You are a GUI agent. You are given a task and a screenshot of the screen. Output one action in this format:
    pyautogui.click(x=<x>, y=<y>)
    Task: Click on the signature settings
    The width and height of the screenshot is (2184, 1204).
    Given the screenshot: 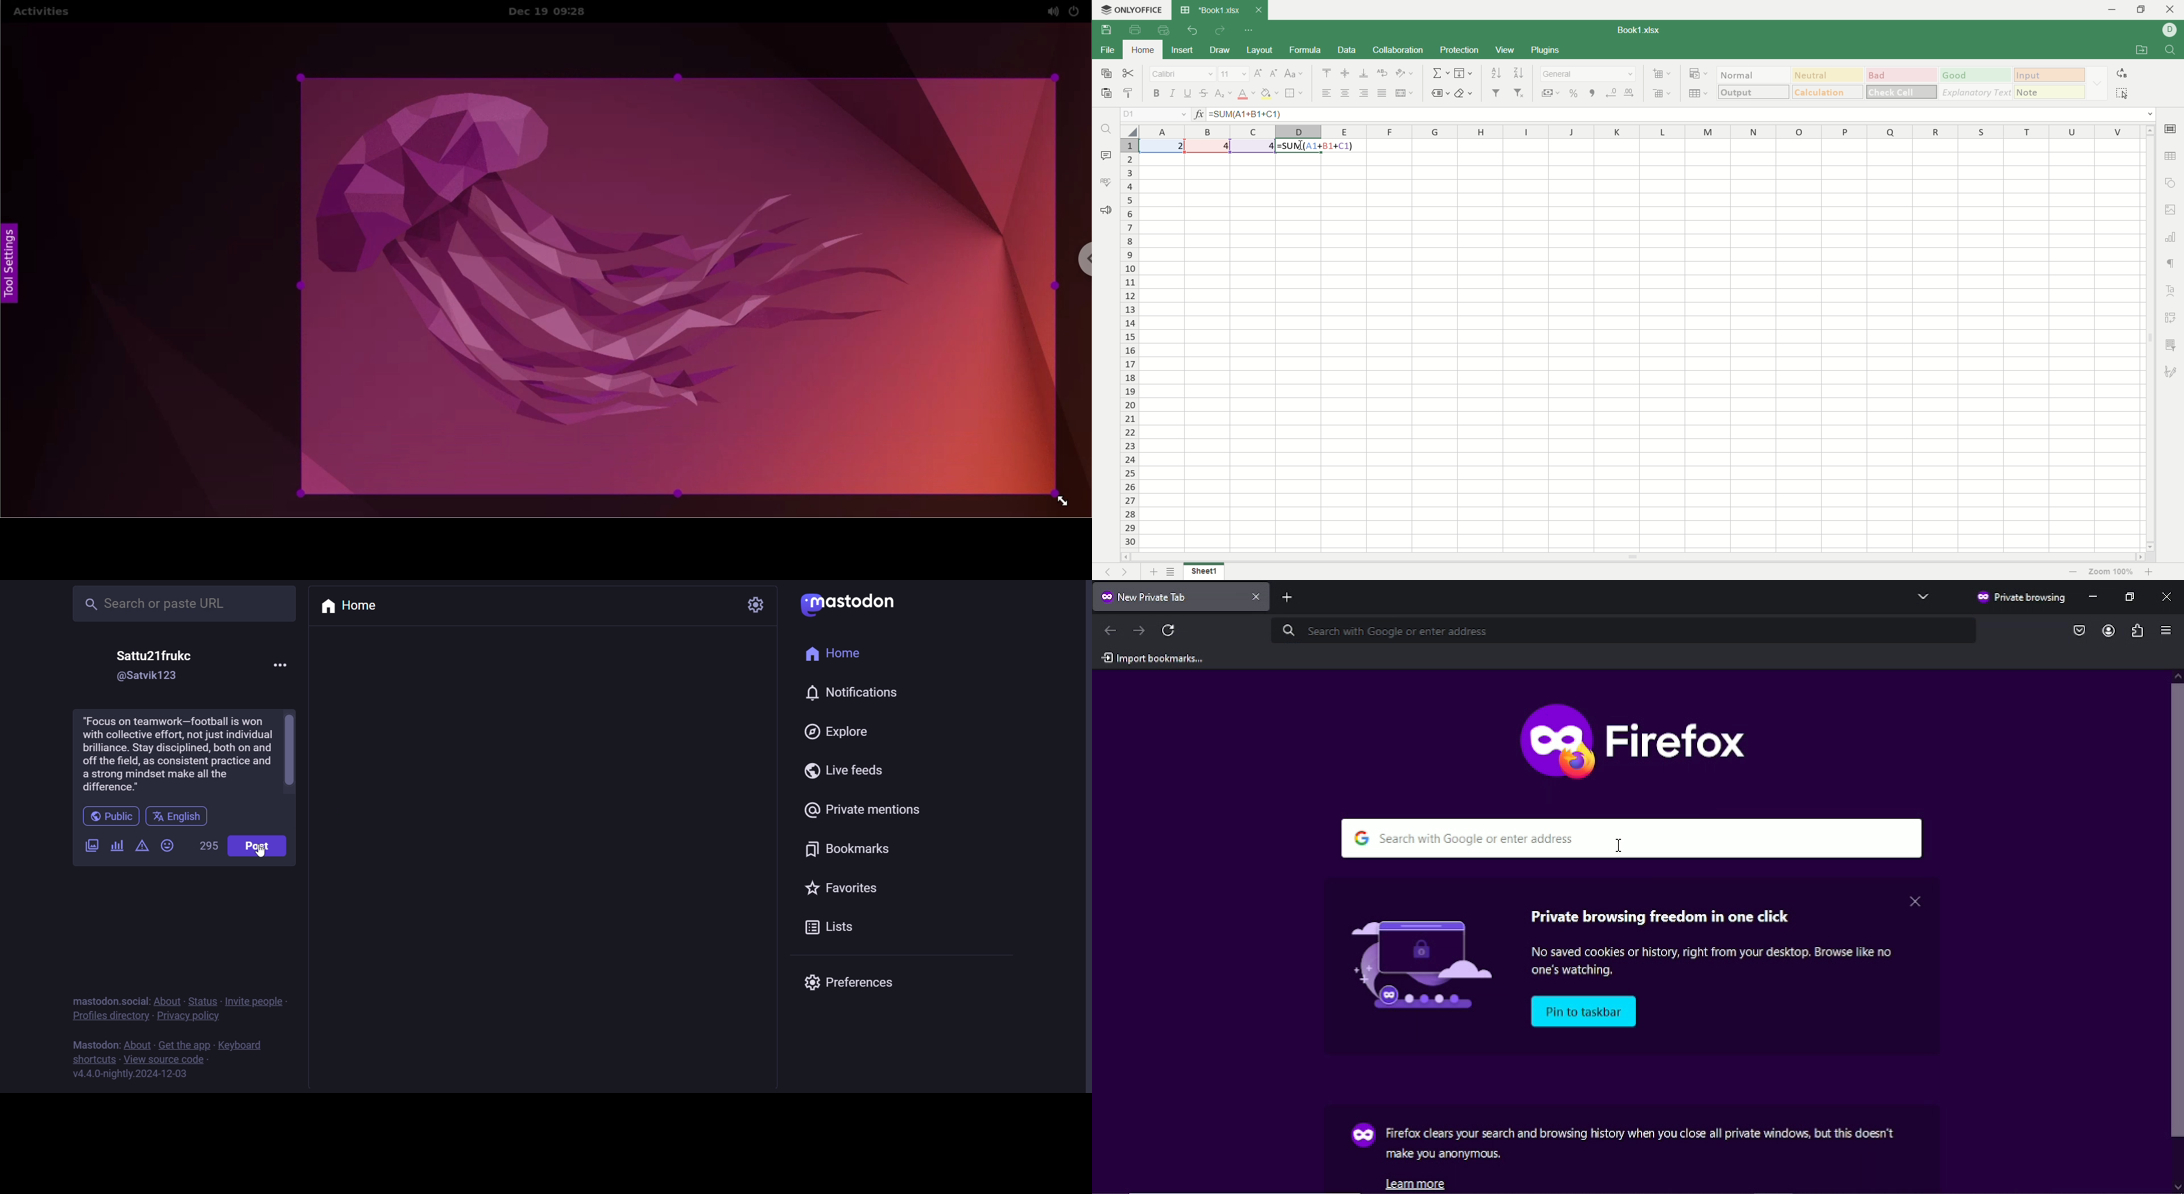 What is the action you would take?
    pyautogui.click(x=2169, y=373)
    